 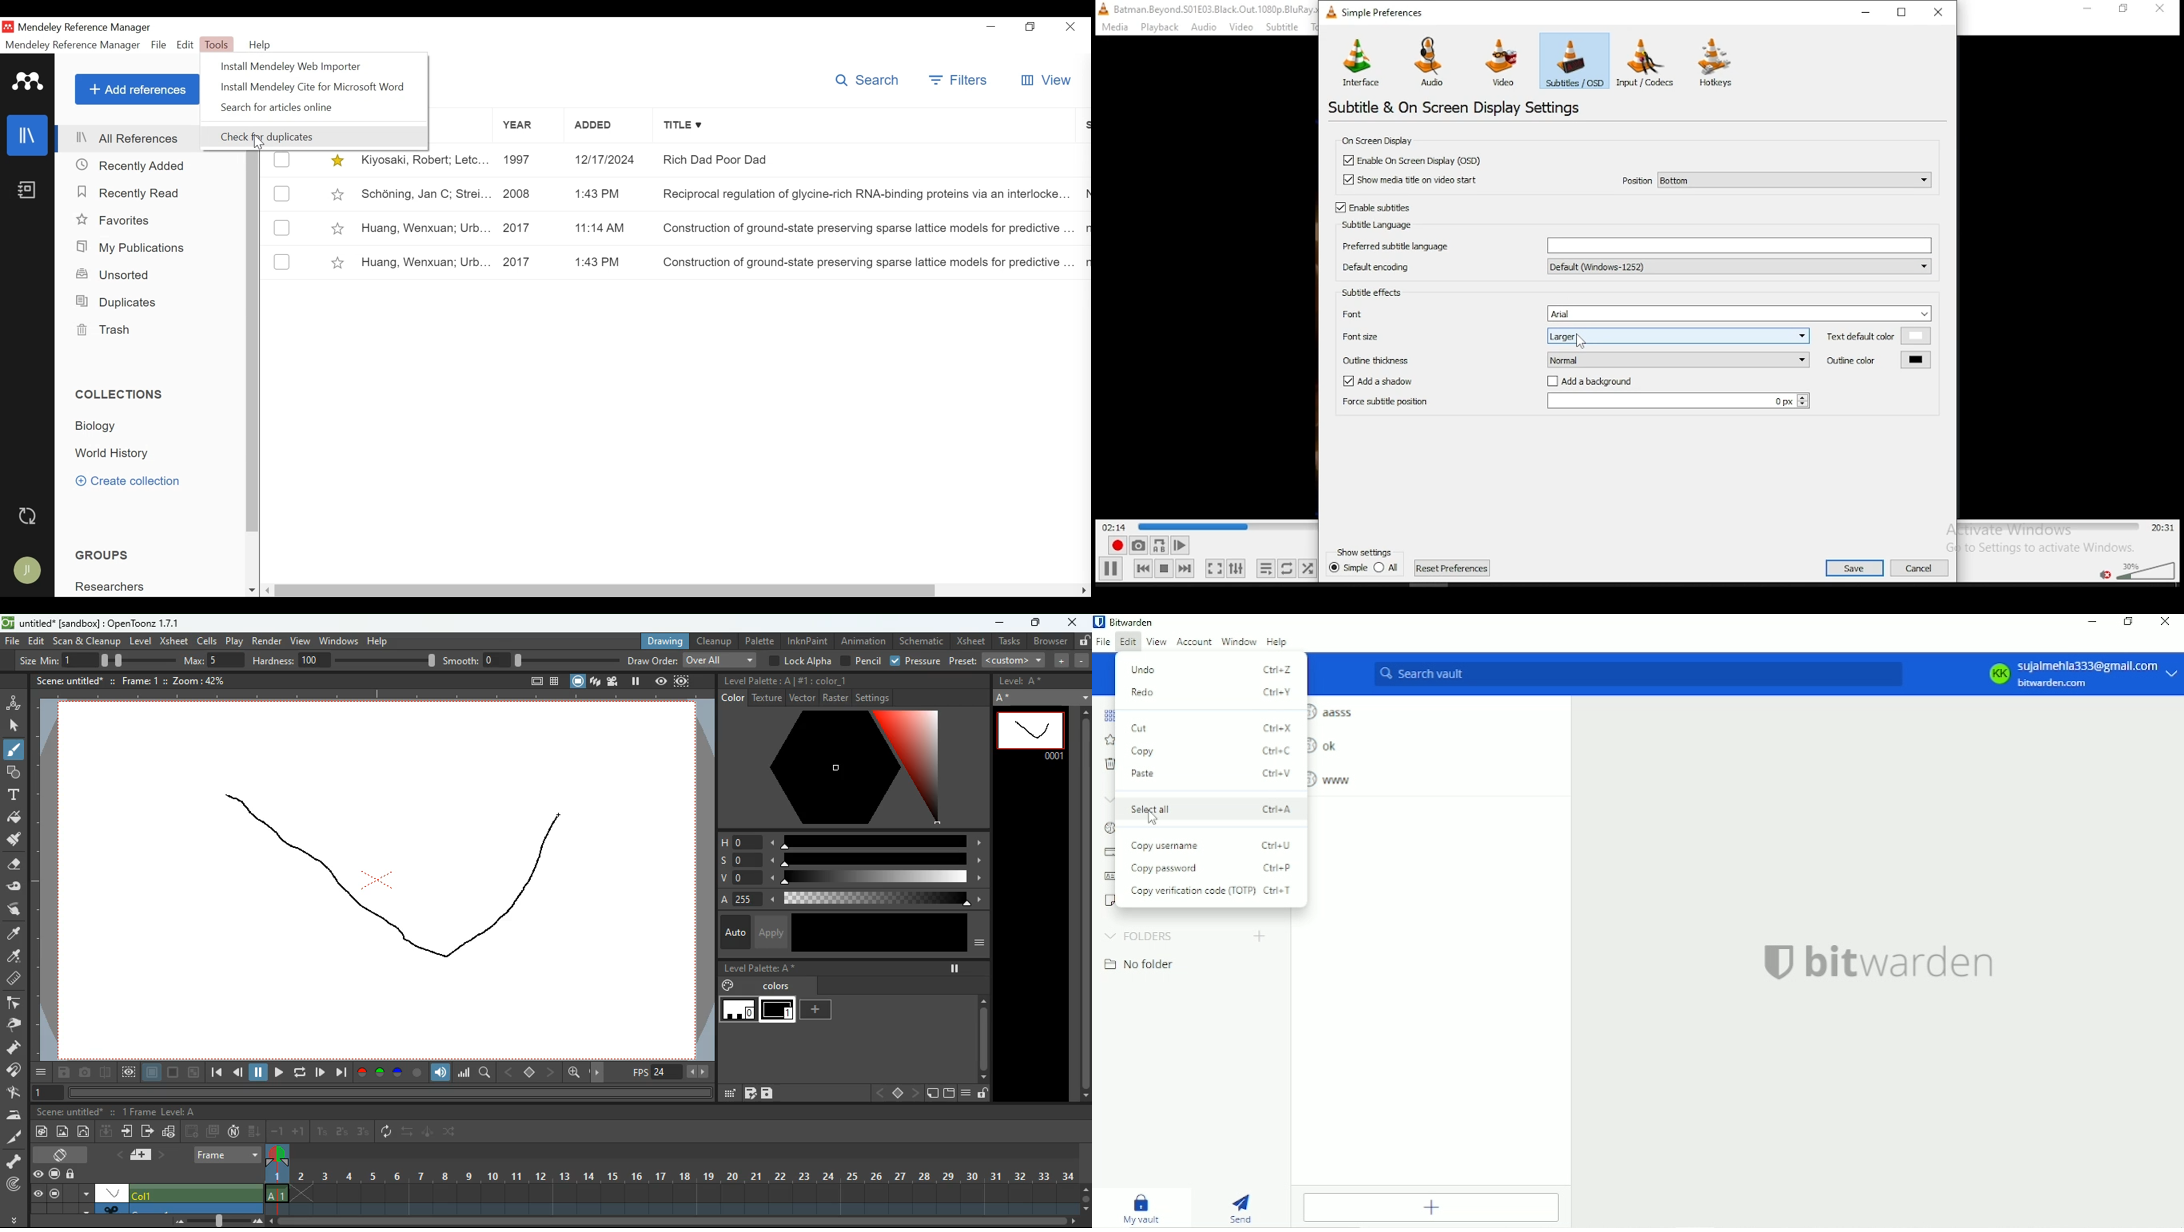 What do you see at coordinates (14, 819) in the screenshot?
I see `fill` at bounding box center [14, 819].